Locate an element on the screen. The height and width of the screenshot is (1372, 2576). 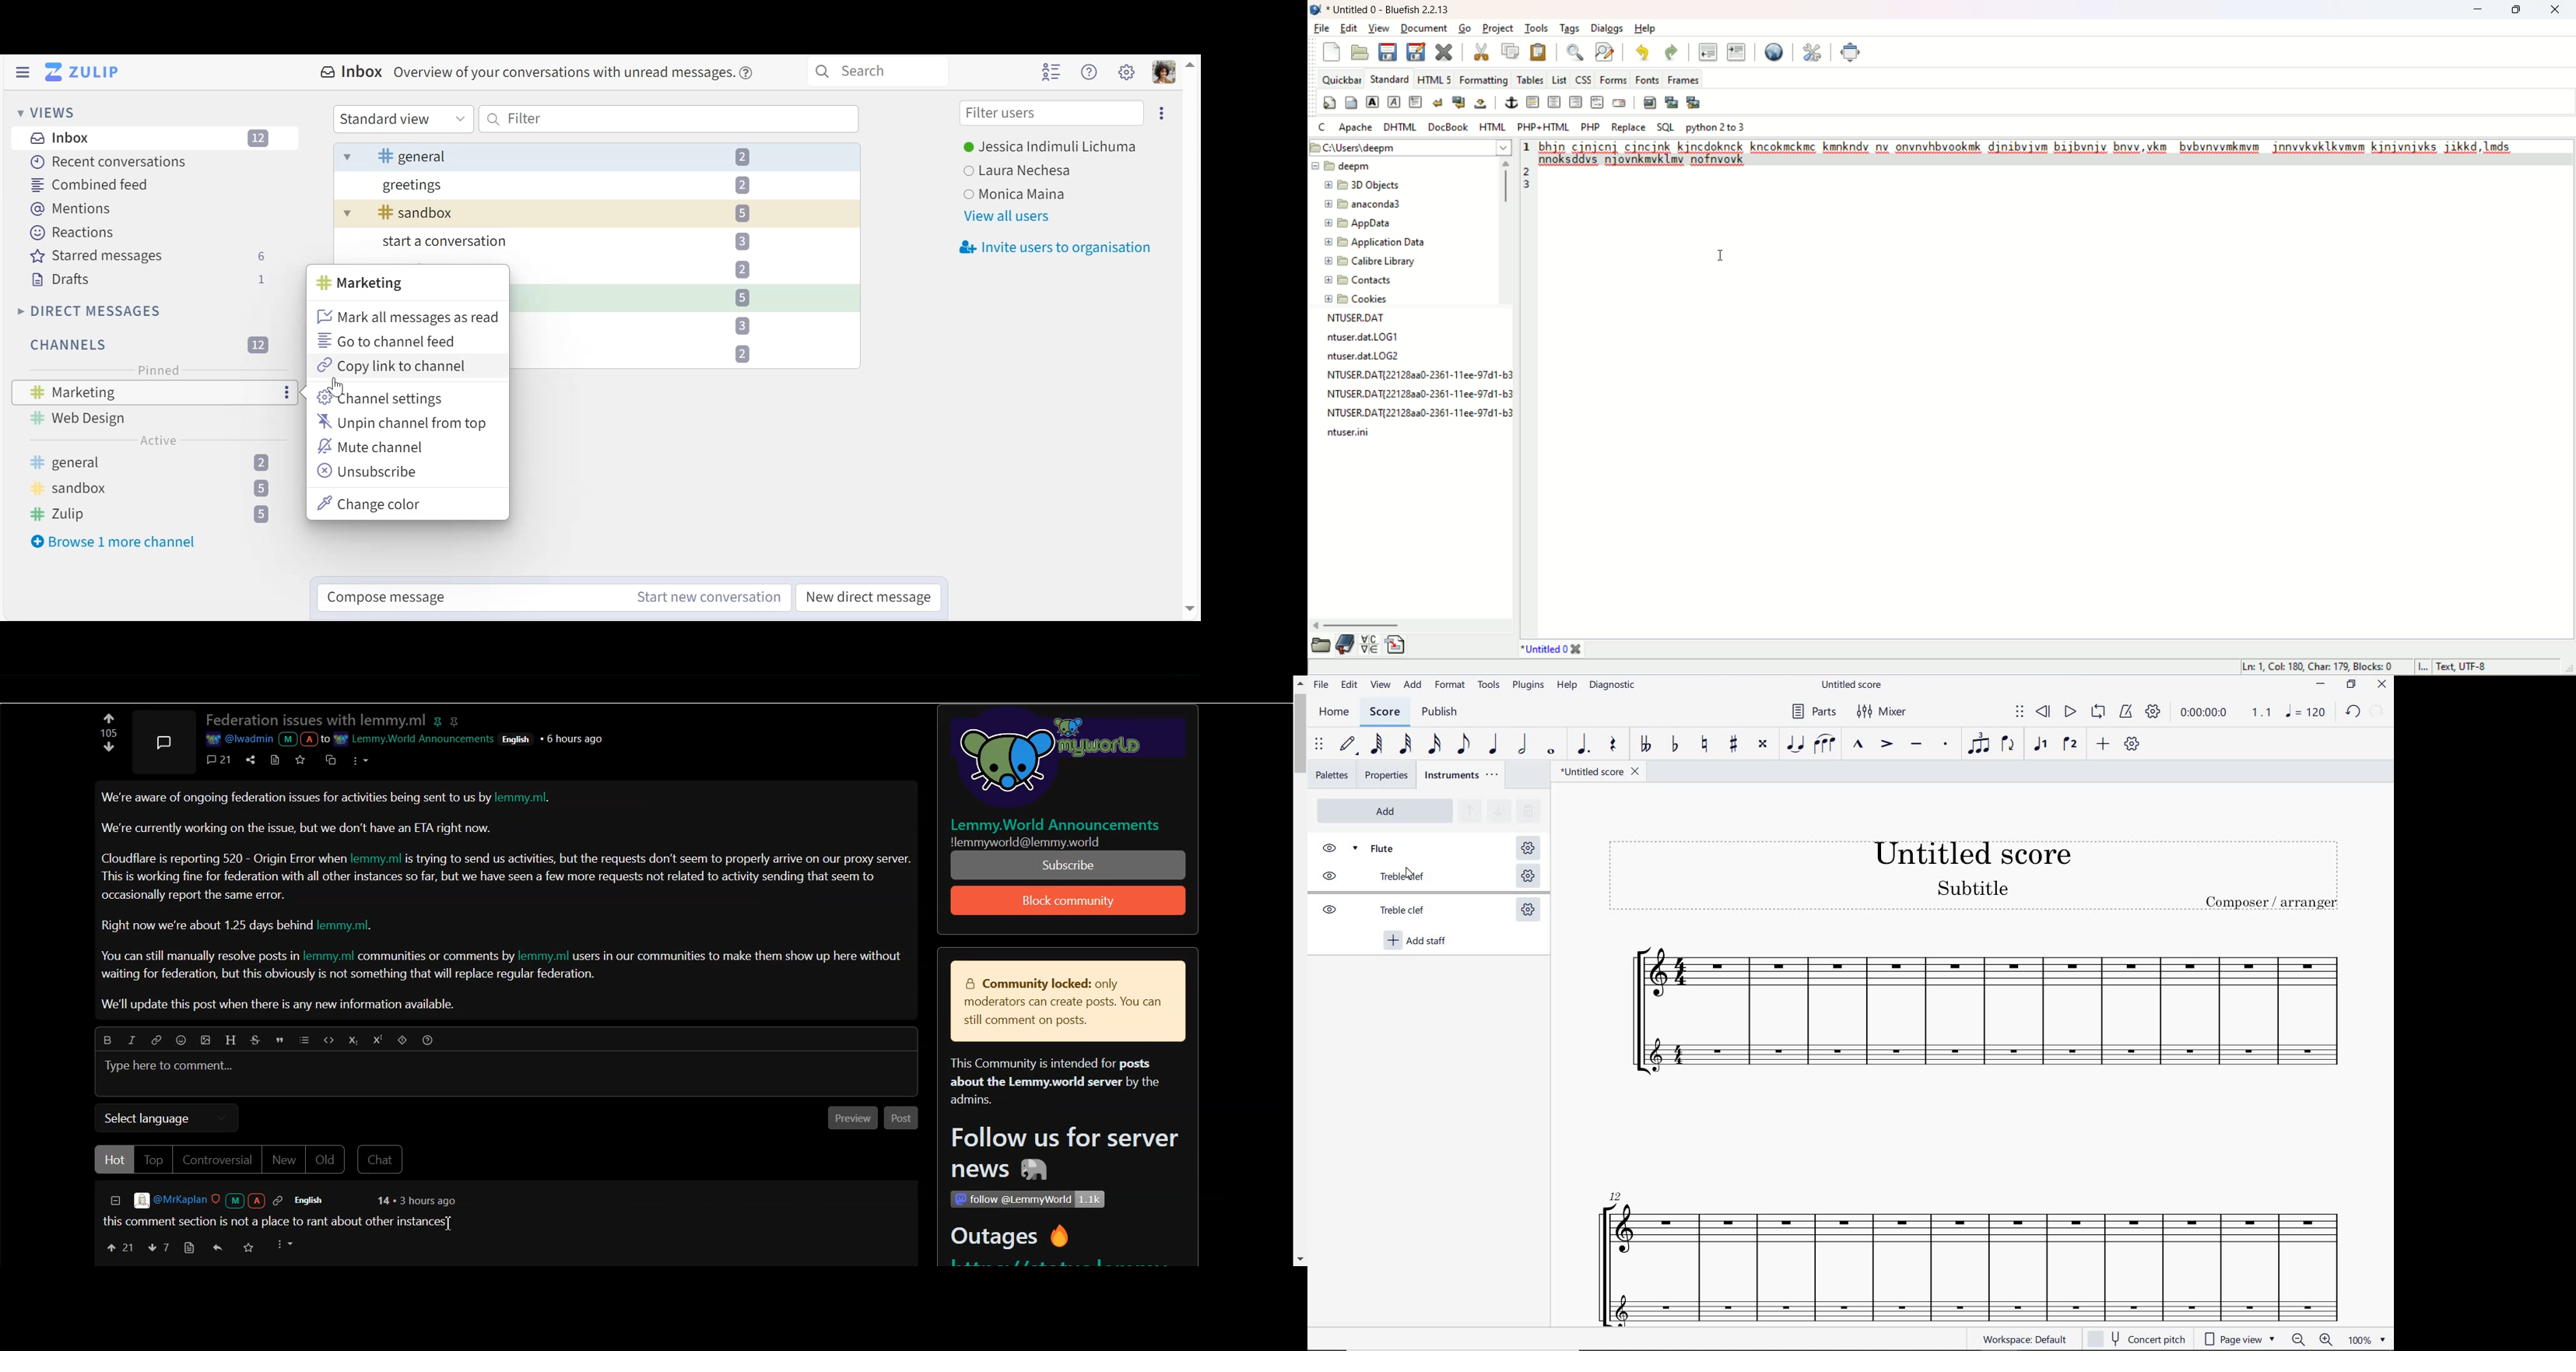
page view is located at coordinates (2239, 1338).